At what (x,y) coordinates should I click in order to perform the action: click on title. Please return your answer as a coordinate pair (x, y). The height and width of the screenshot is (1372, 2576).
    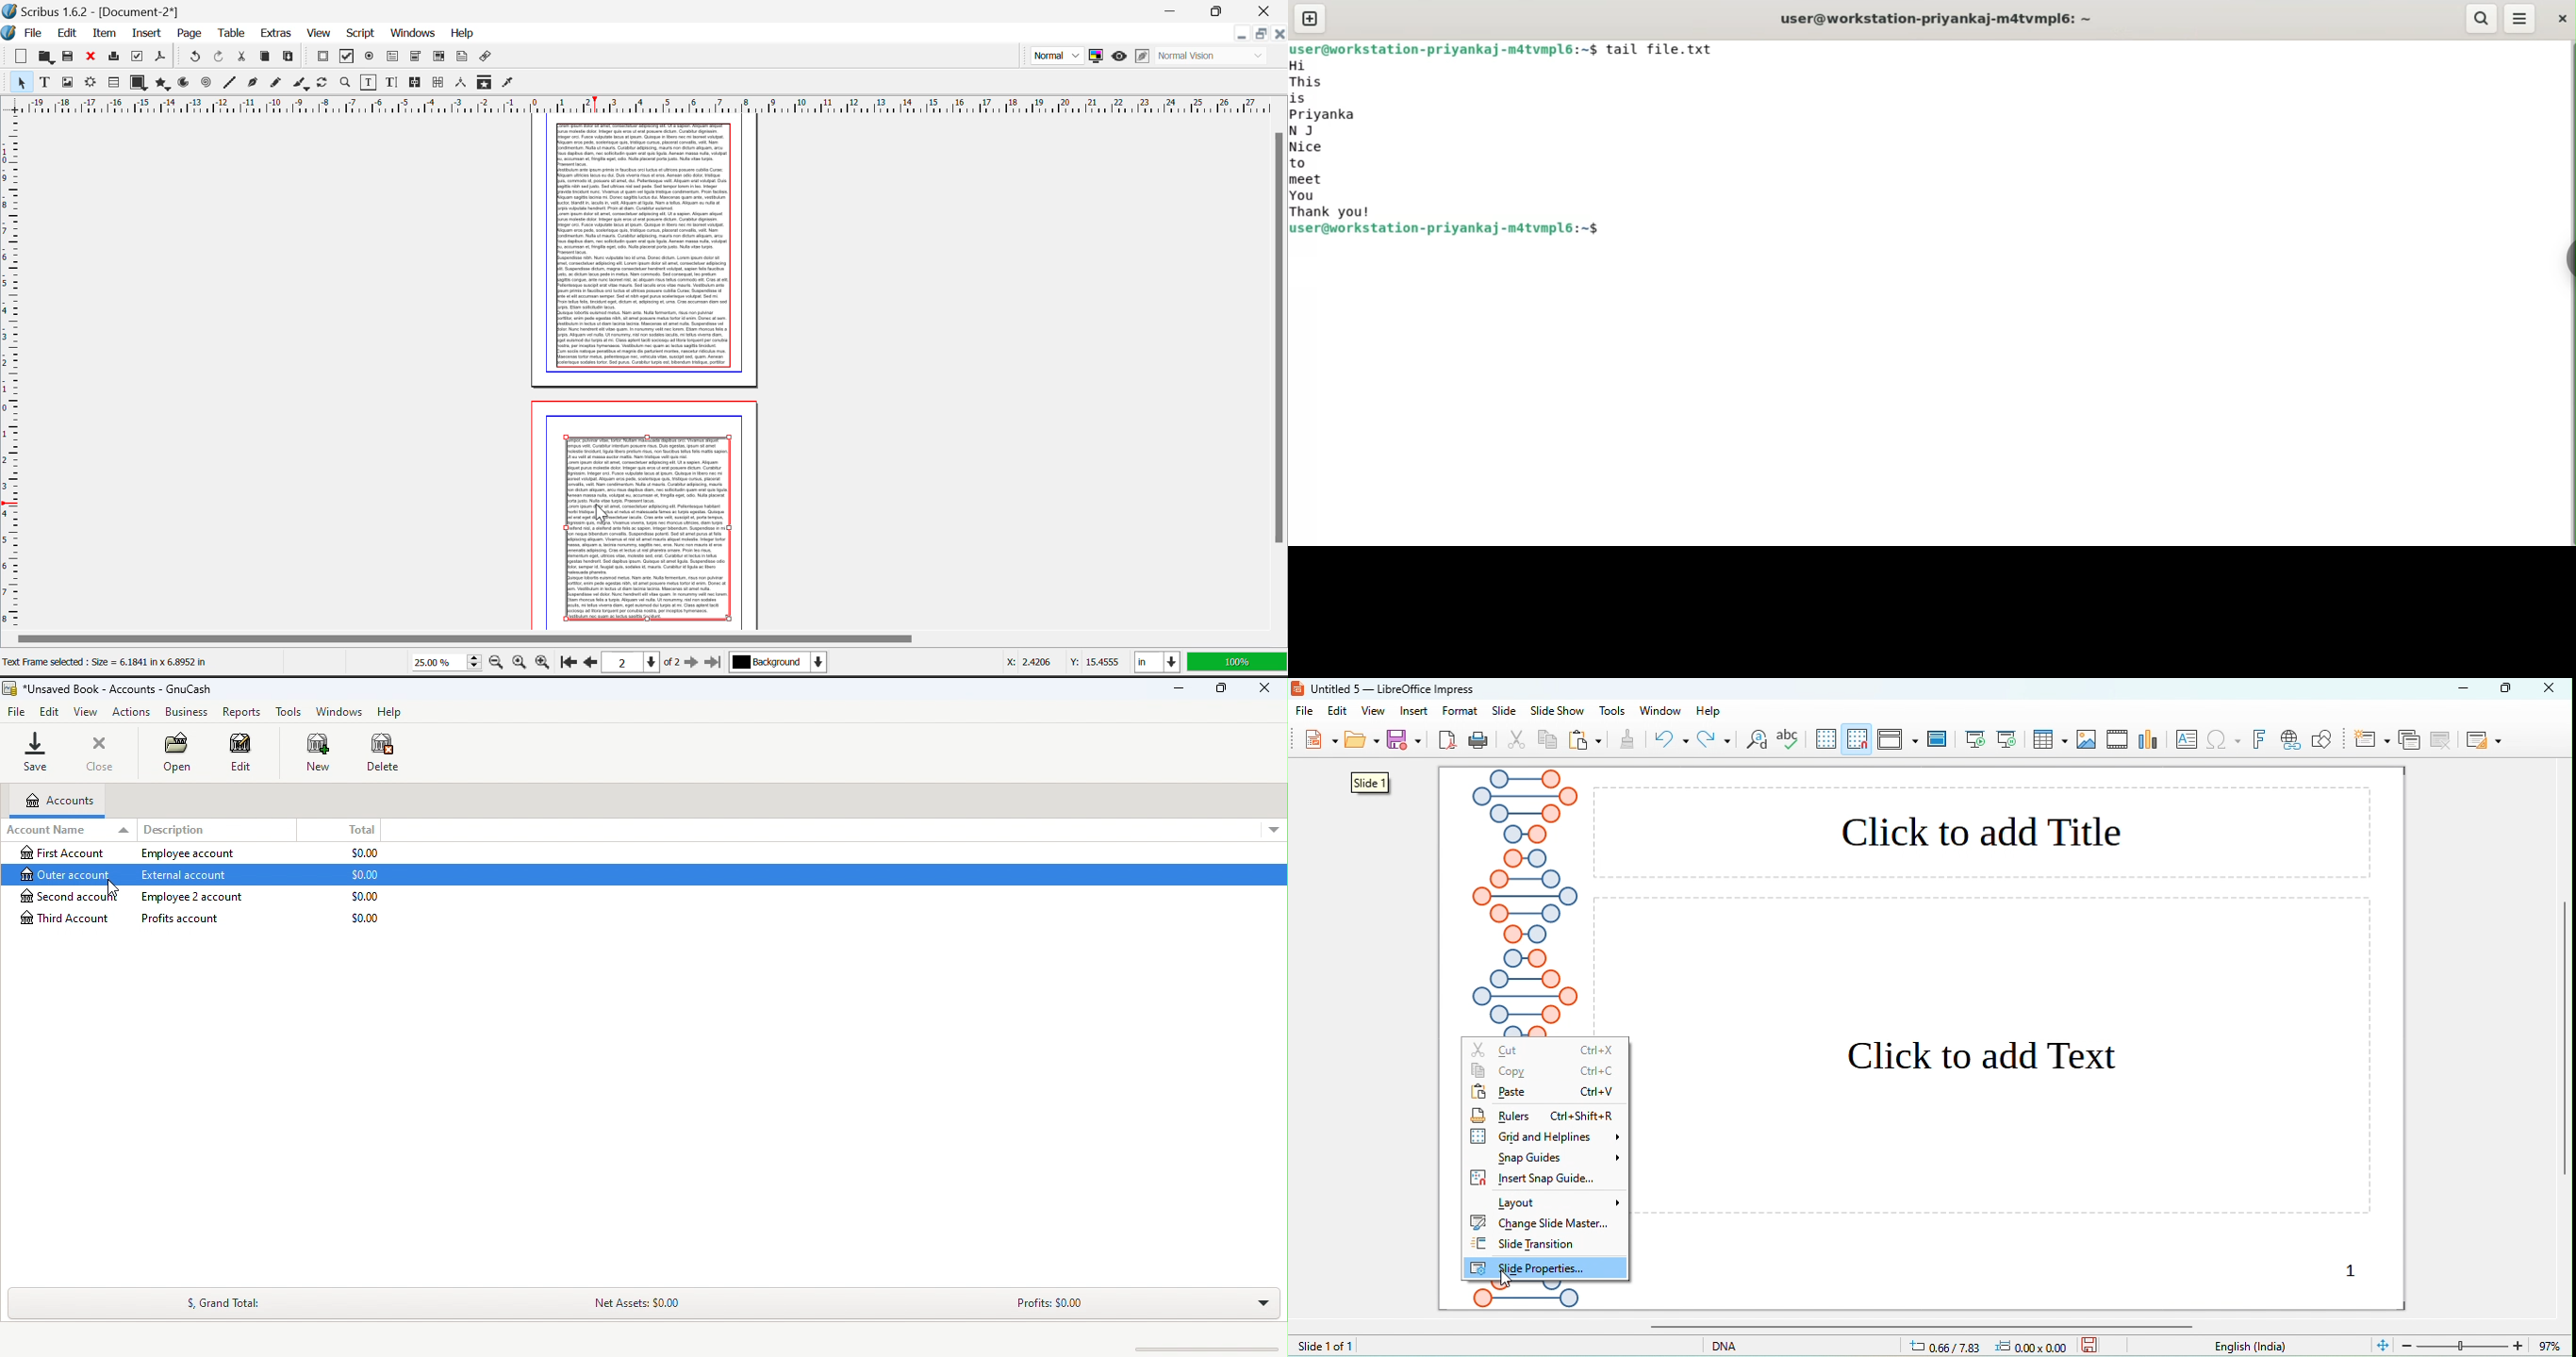
    Looking at the image, I should click on (1387, 688).